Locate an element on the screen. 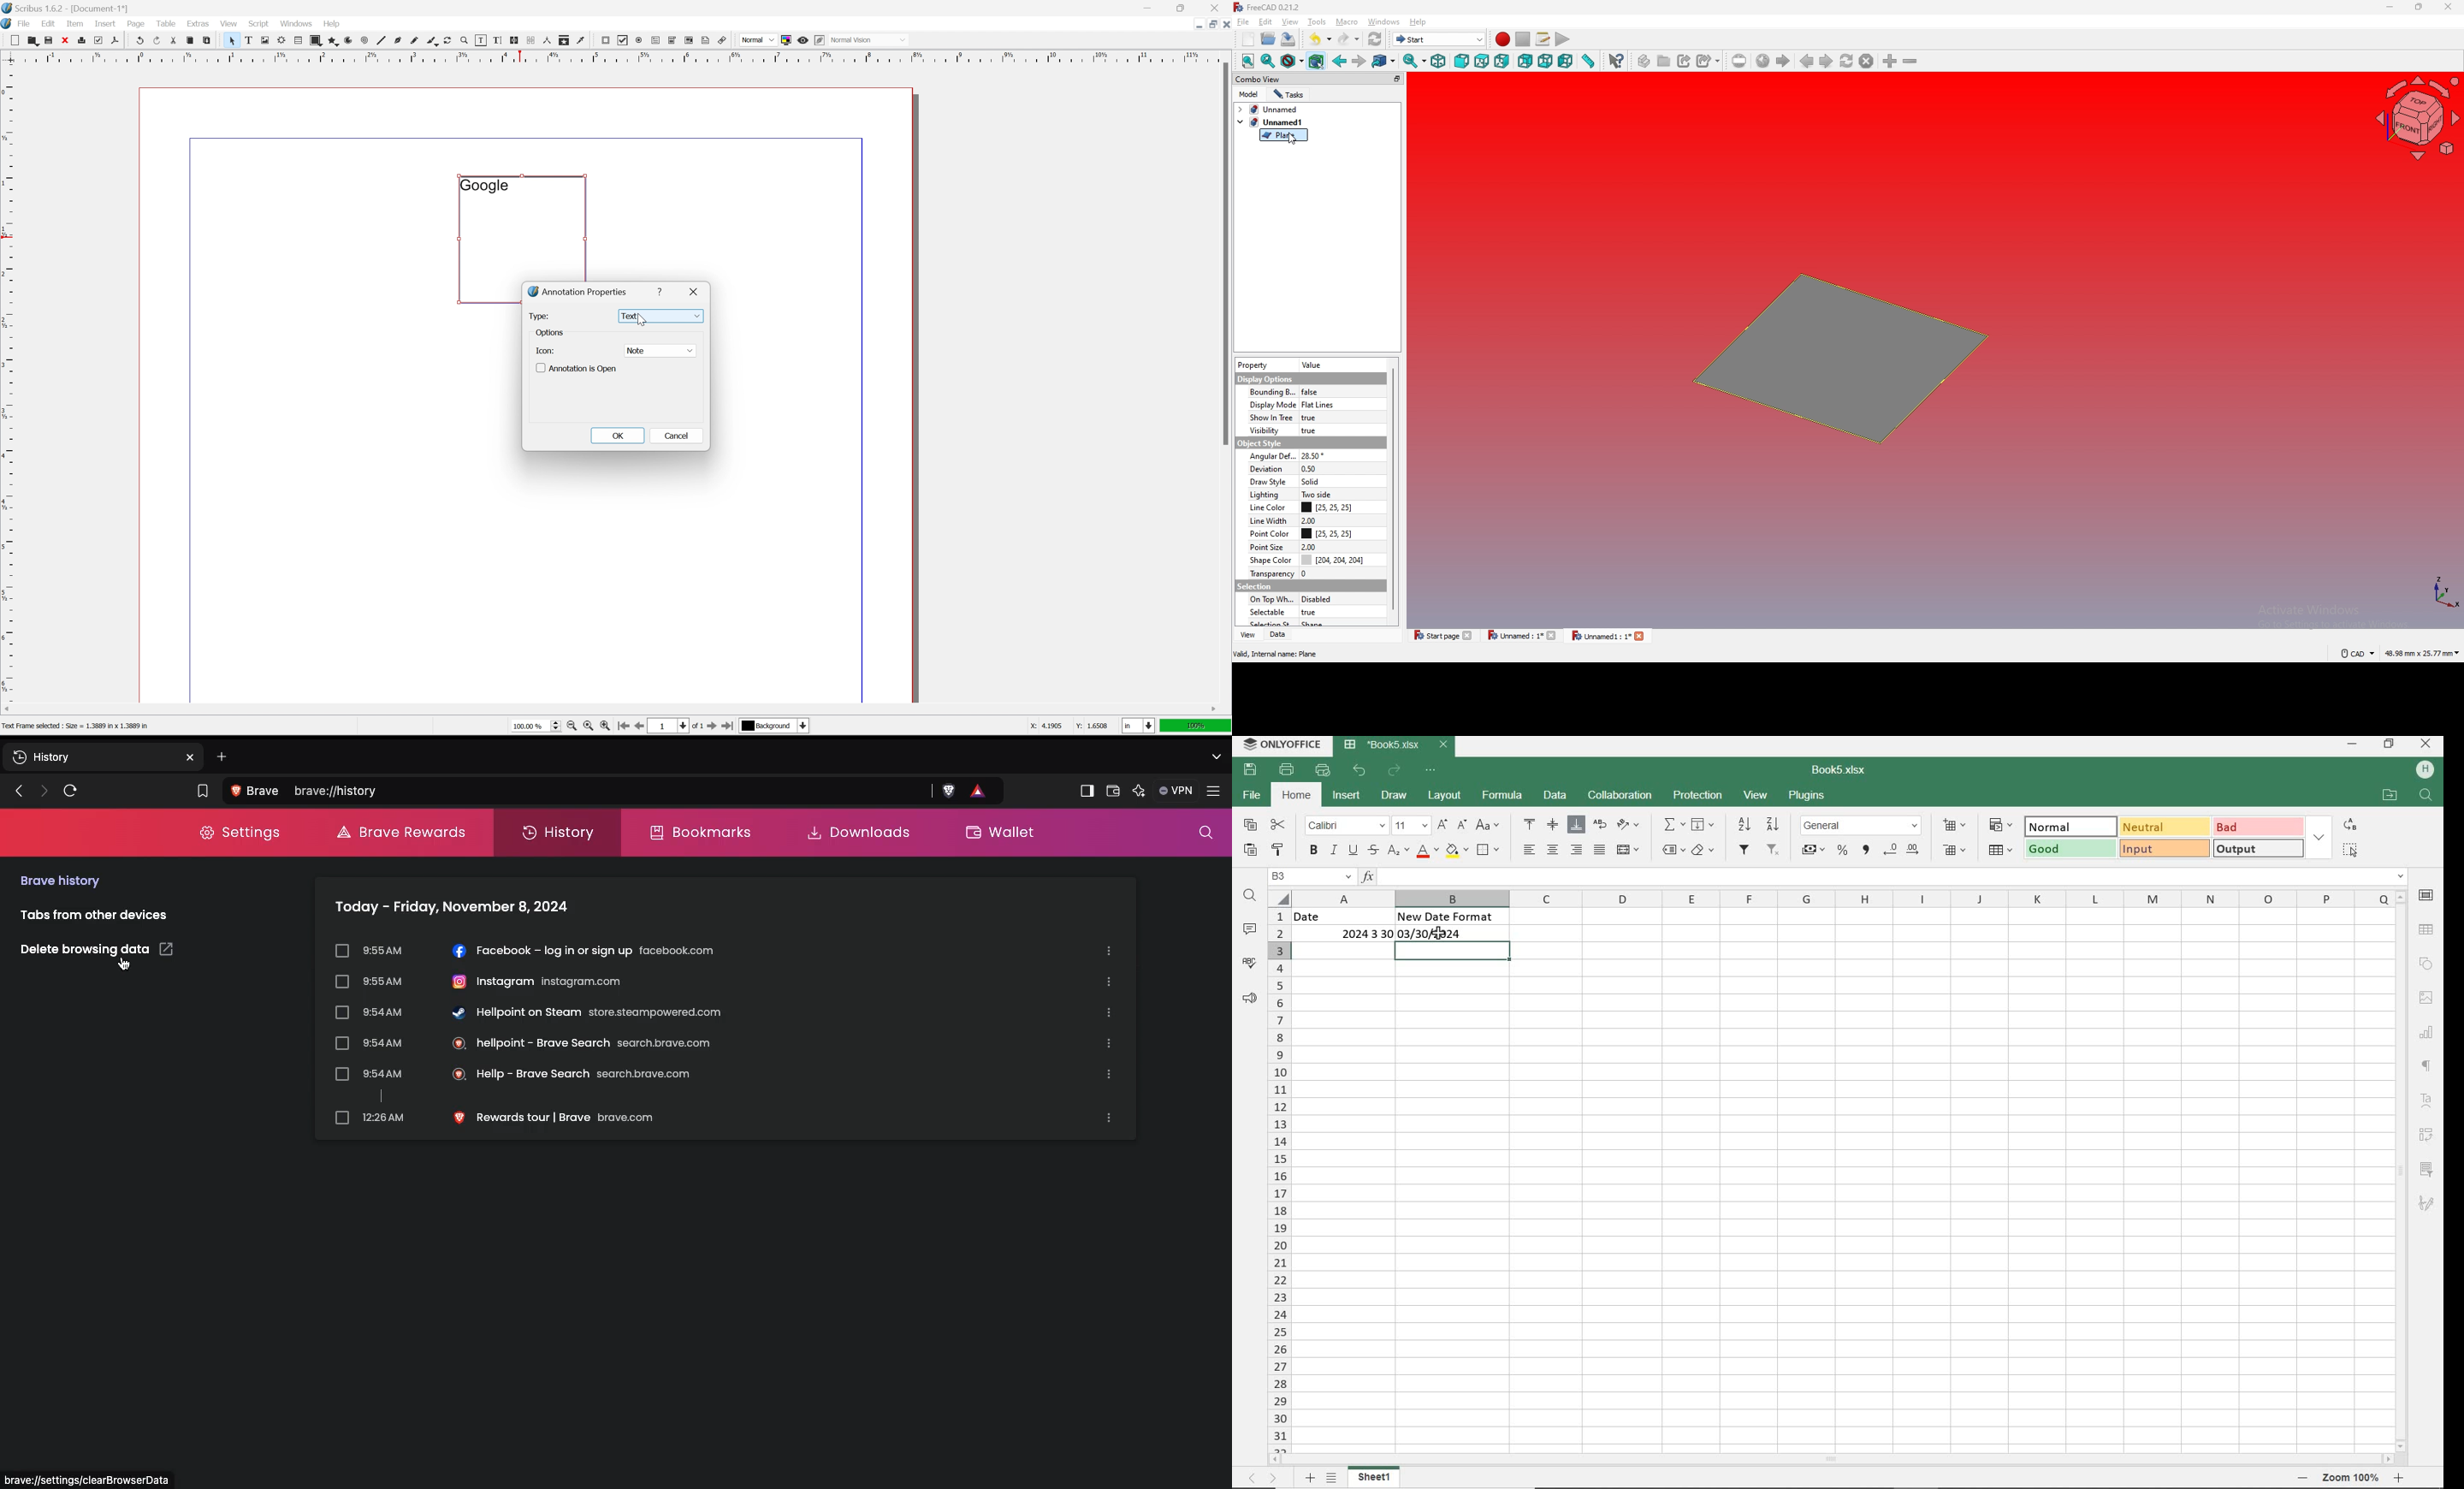 This screenshot has width=2464, height=1512. STRIKETHROUGH is located at coordinates (1373, 851).